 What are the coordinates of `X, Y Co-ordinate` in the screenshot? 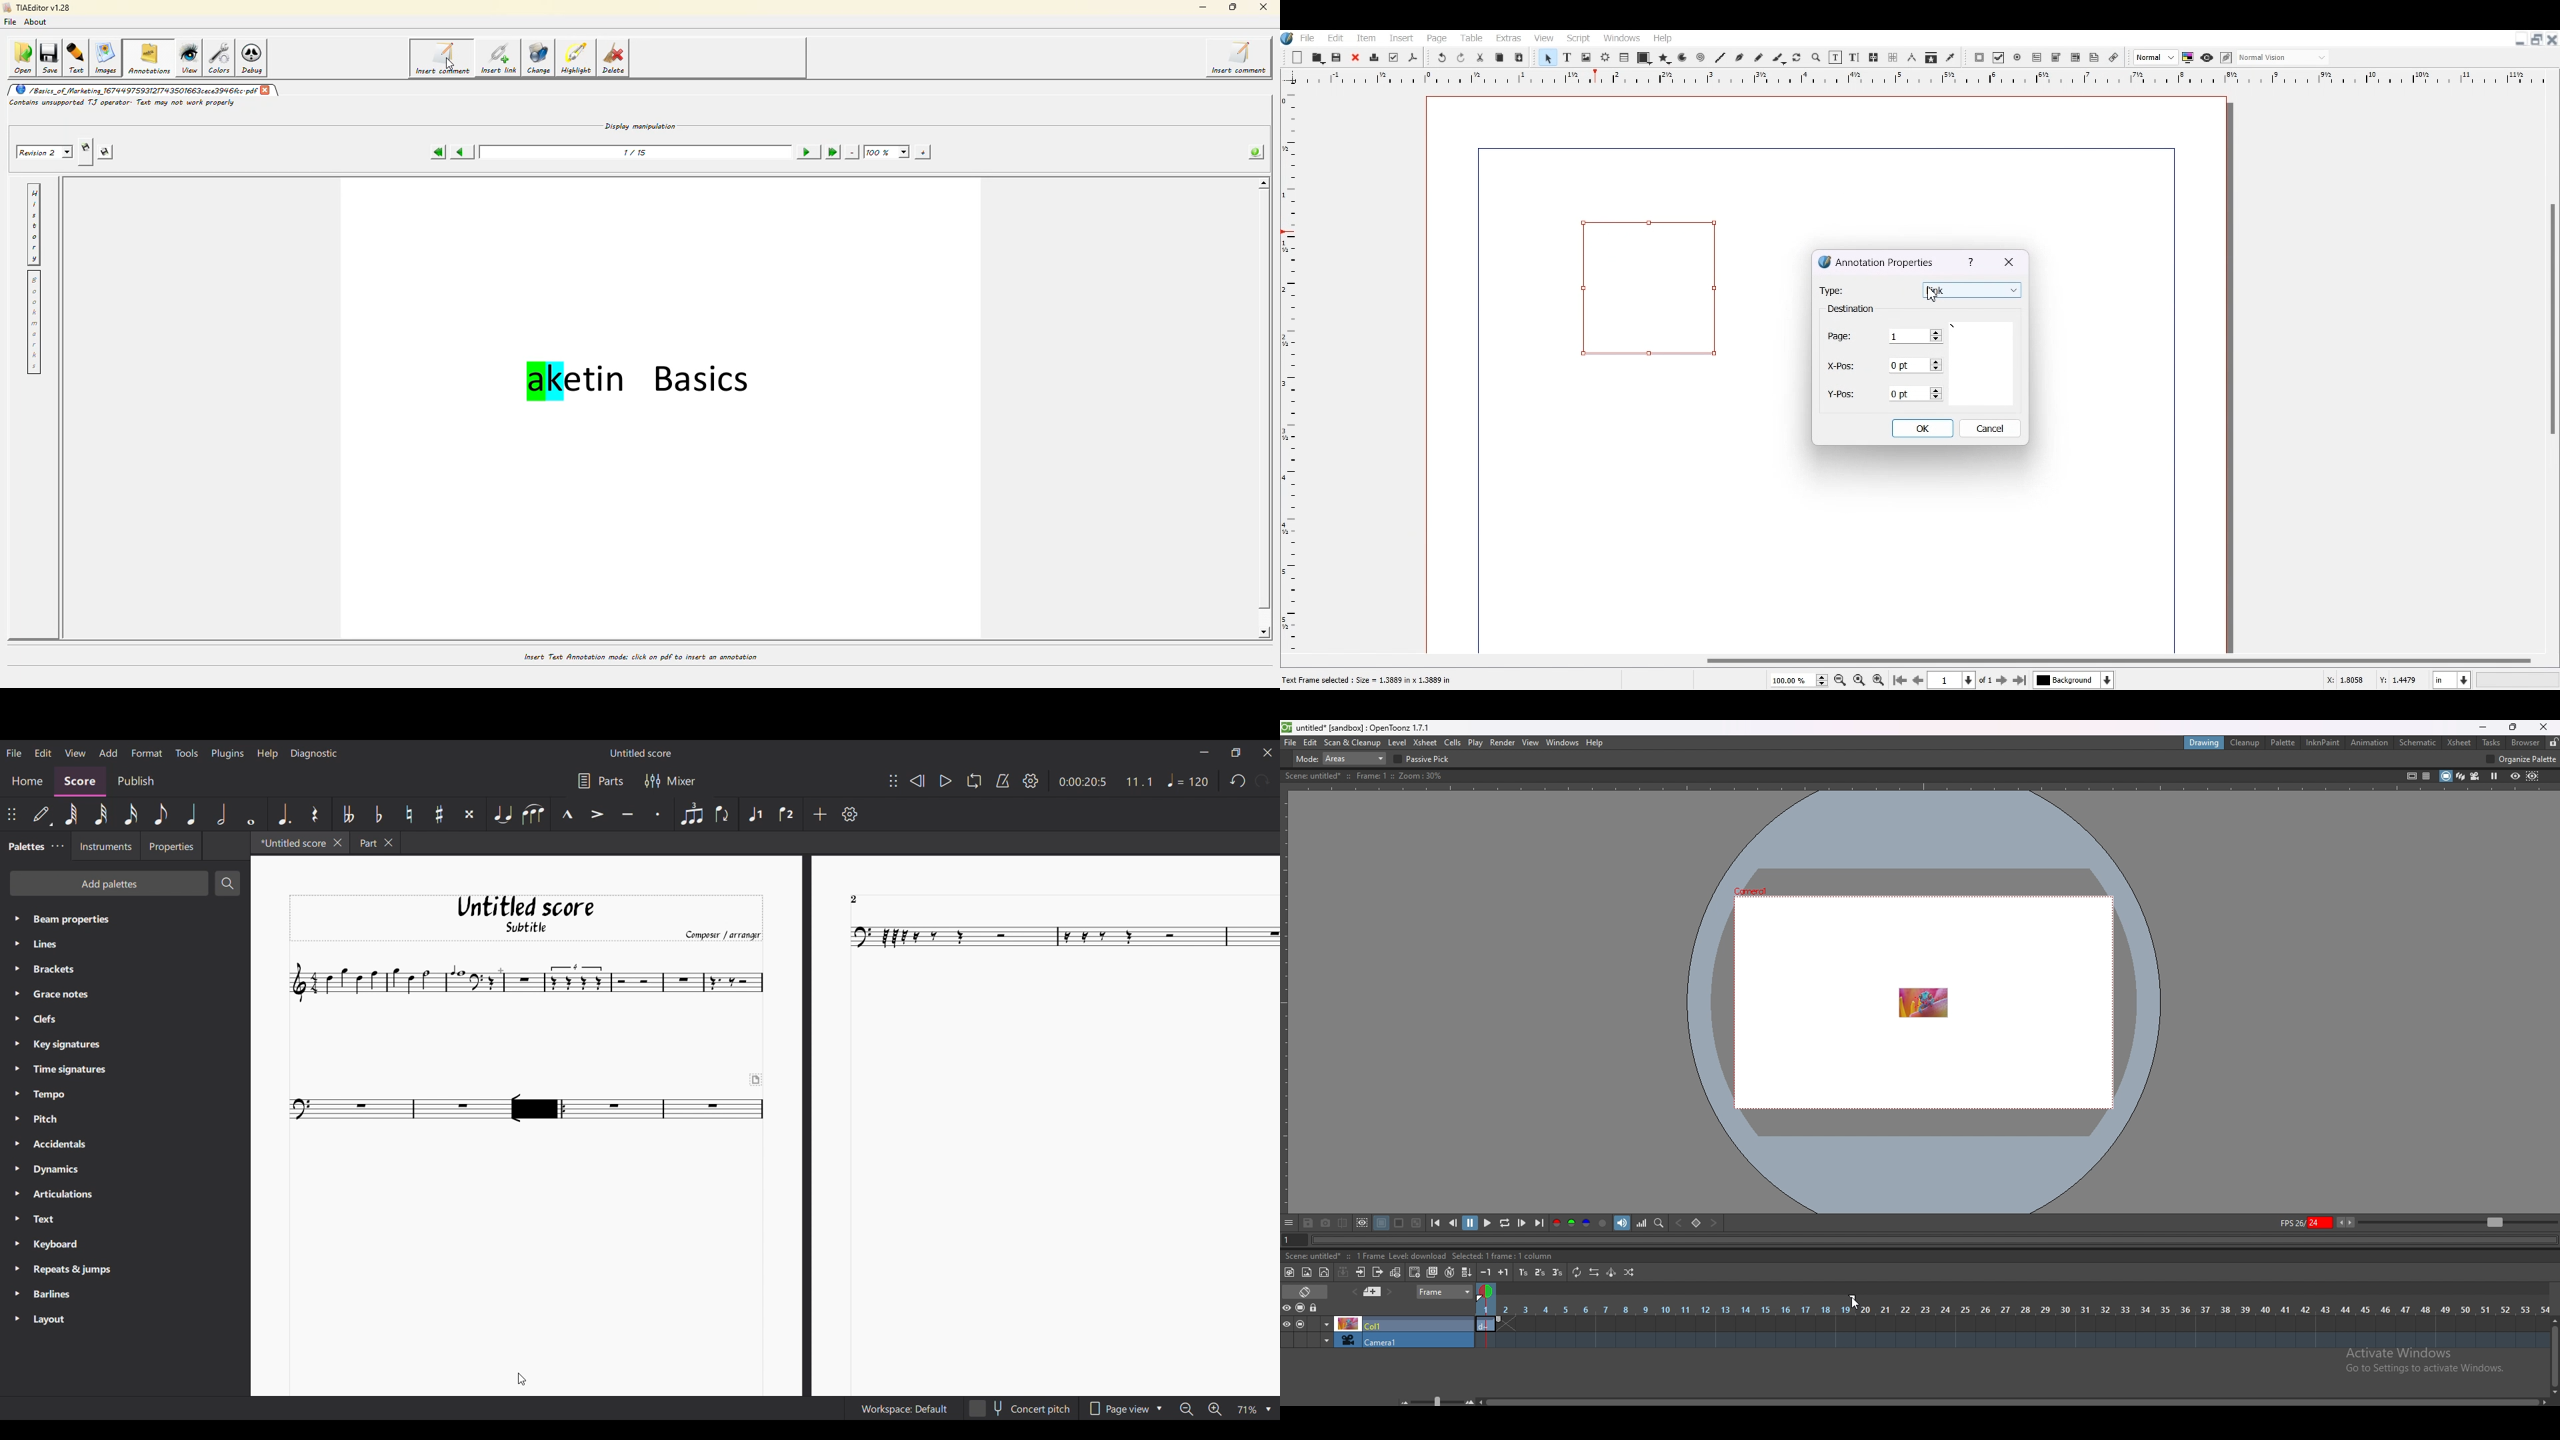 It's located at (2347, 680).